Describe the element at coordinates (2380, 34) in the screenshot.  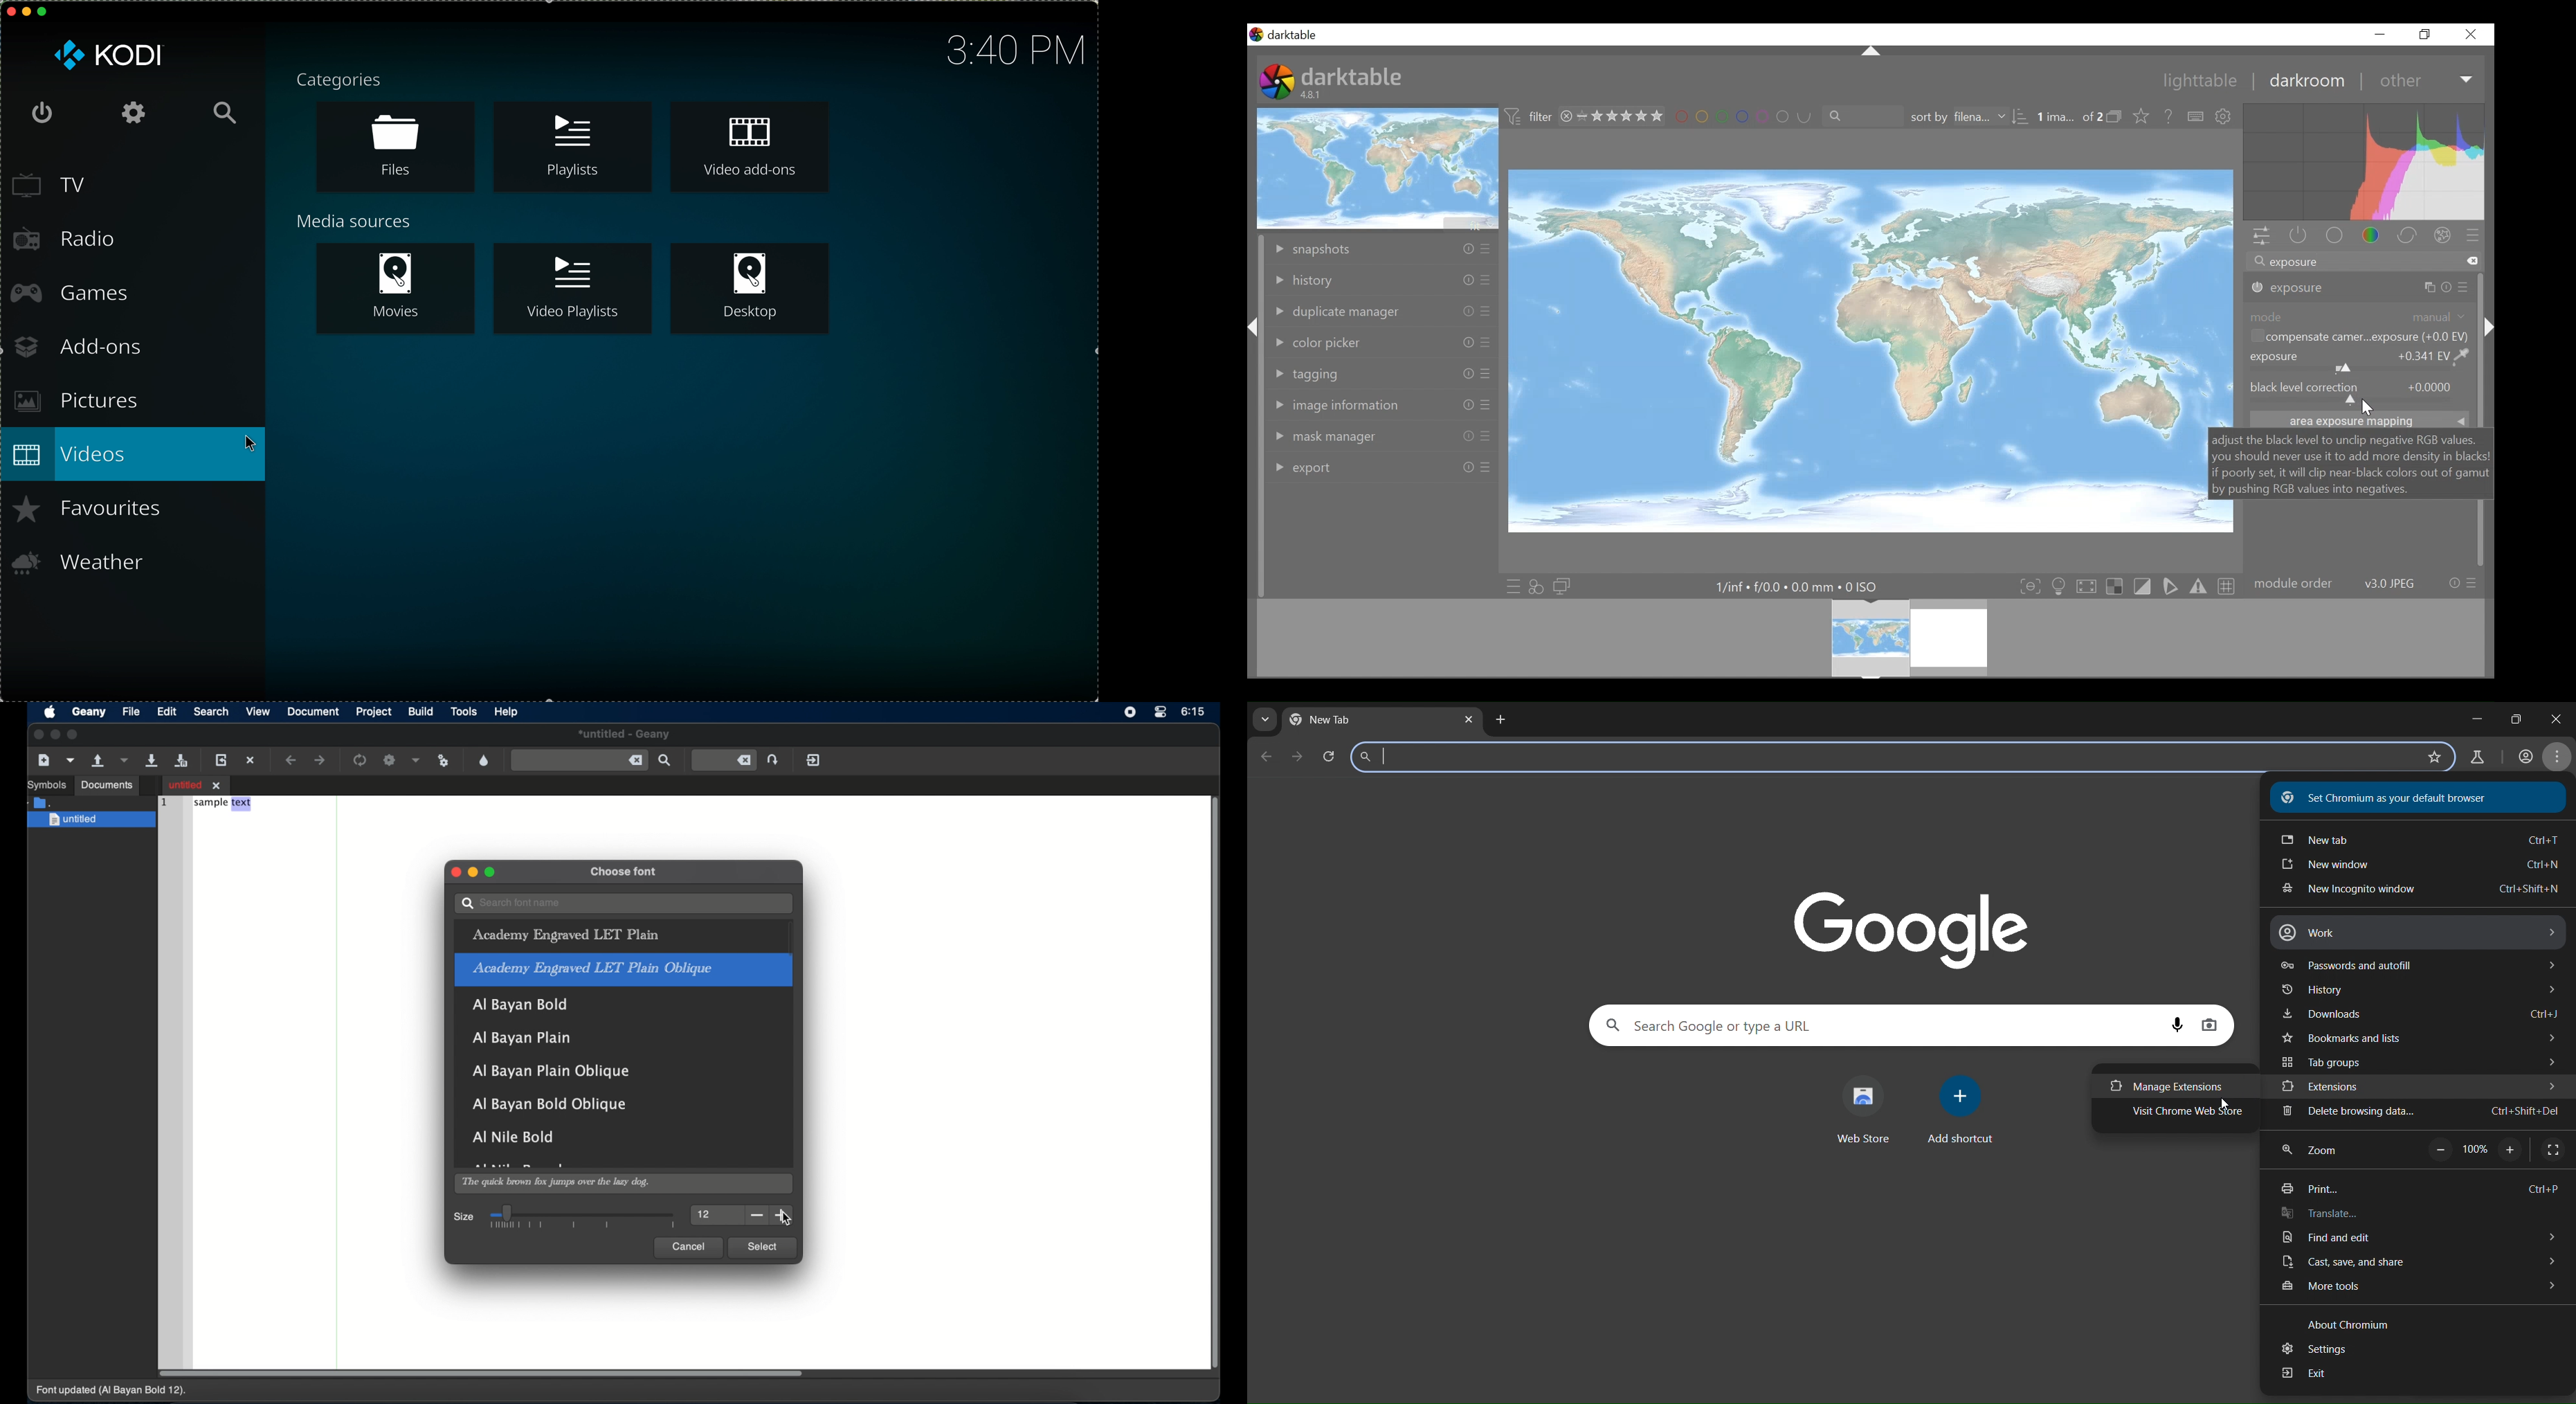
I see `Minimize` at that location.